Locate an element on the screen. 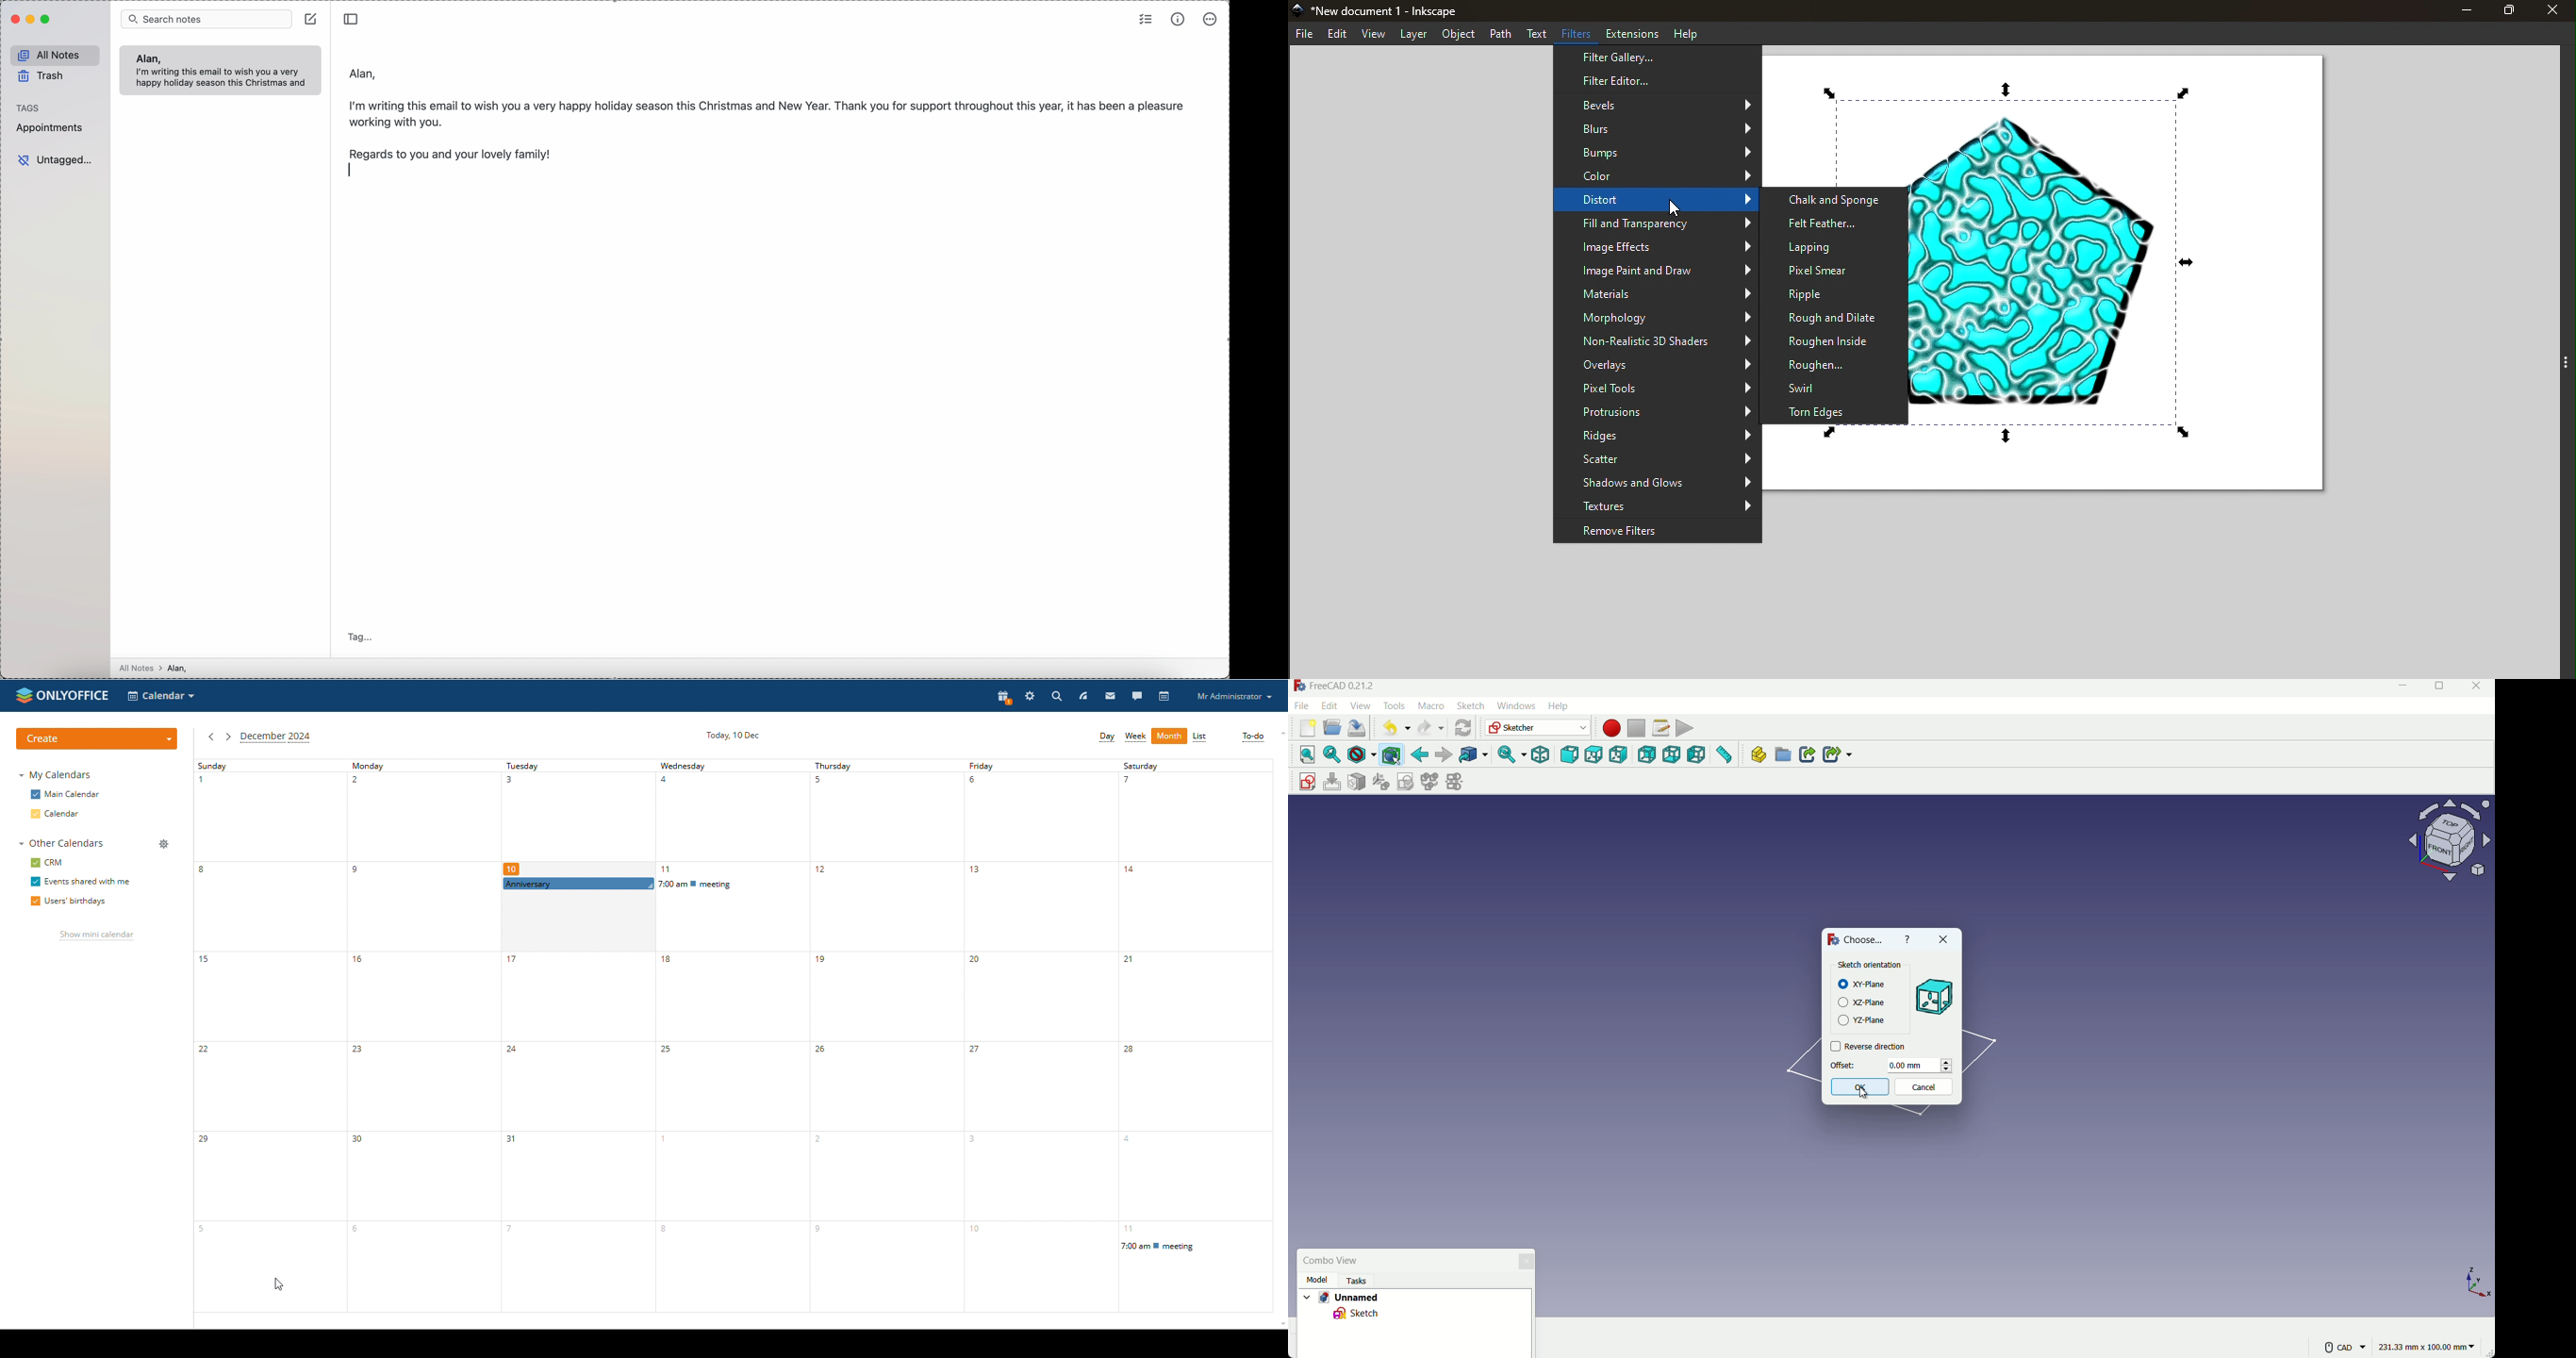 Image resolution: width=2576 pixels, height=1372 pixels. undo is located at coordinates (1394, 727).